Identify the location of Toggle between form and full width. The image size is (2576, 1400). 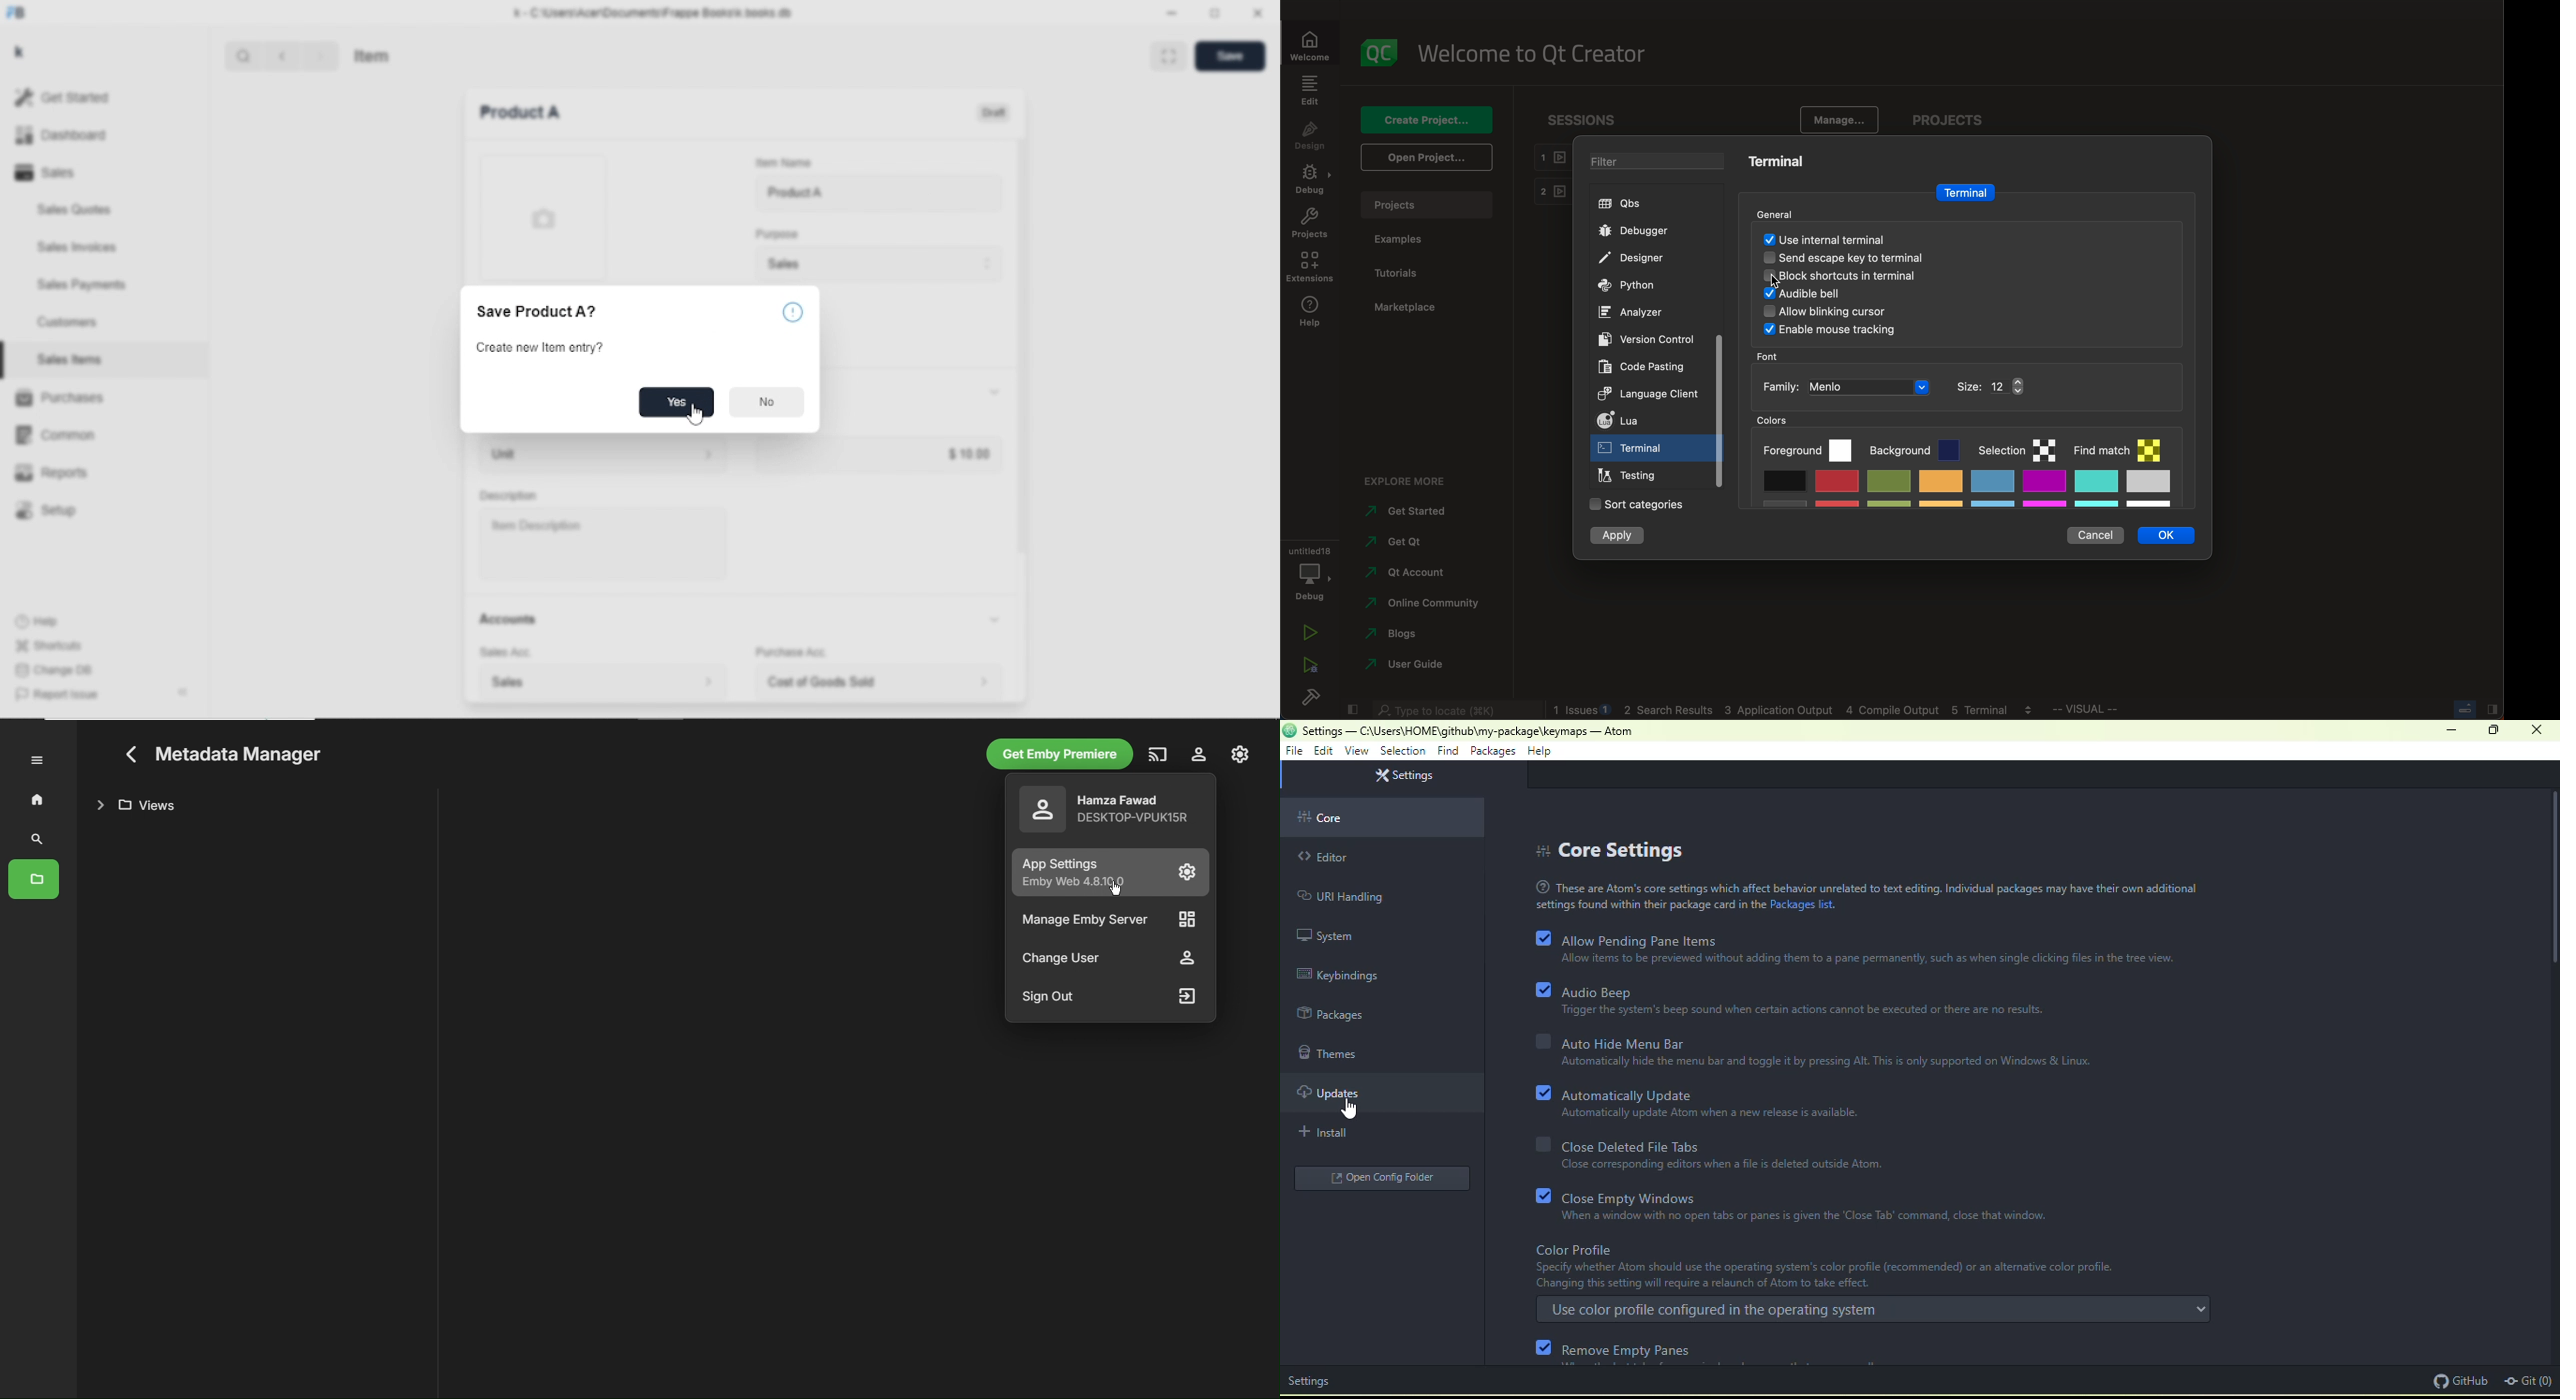
(1169, 56).